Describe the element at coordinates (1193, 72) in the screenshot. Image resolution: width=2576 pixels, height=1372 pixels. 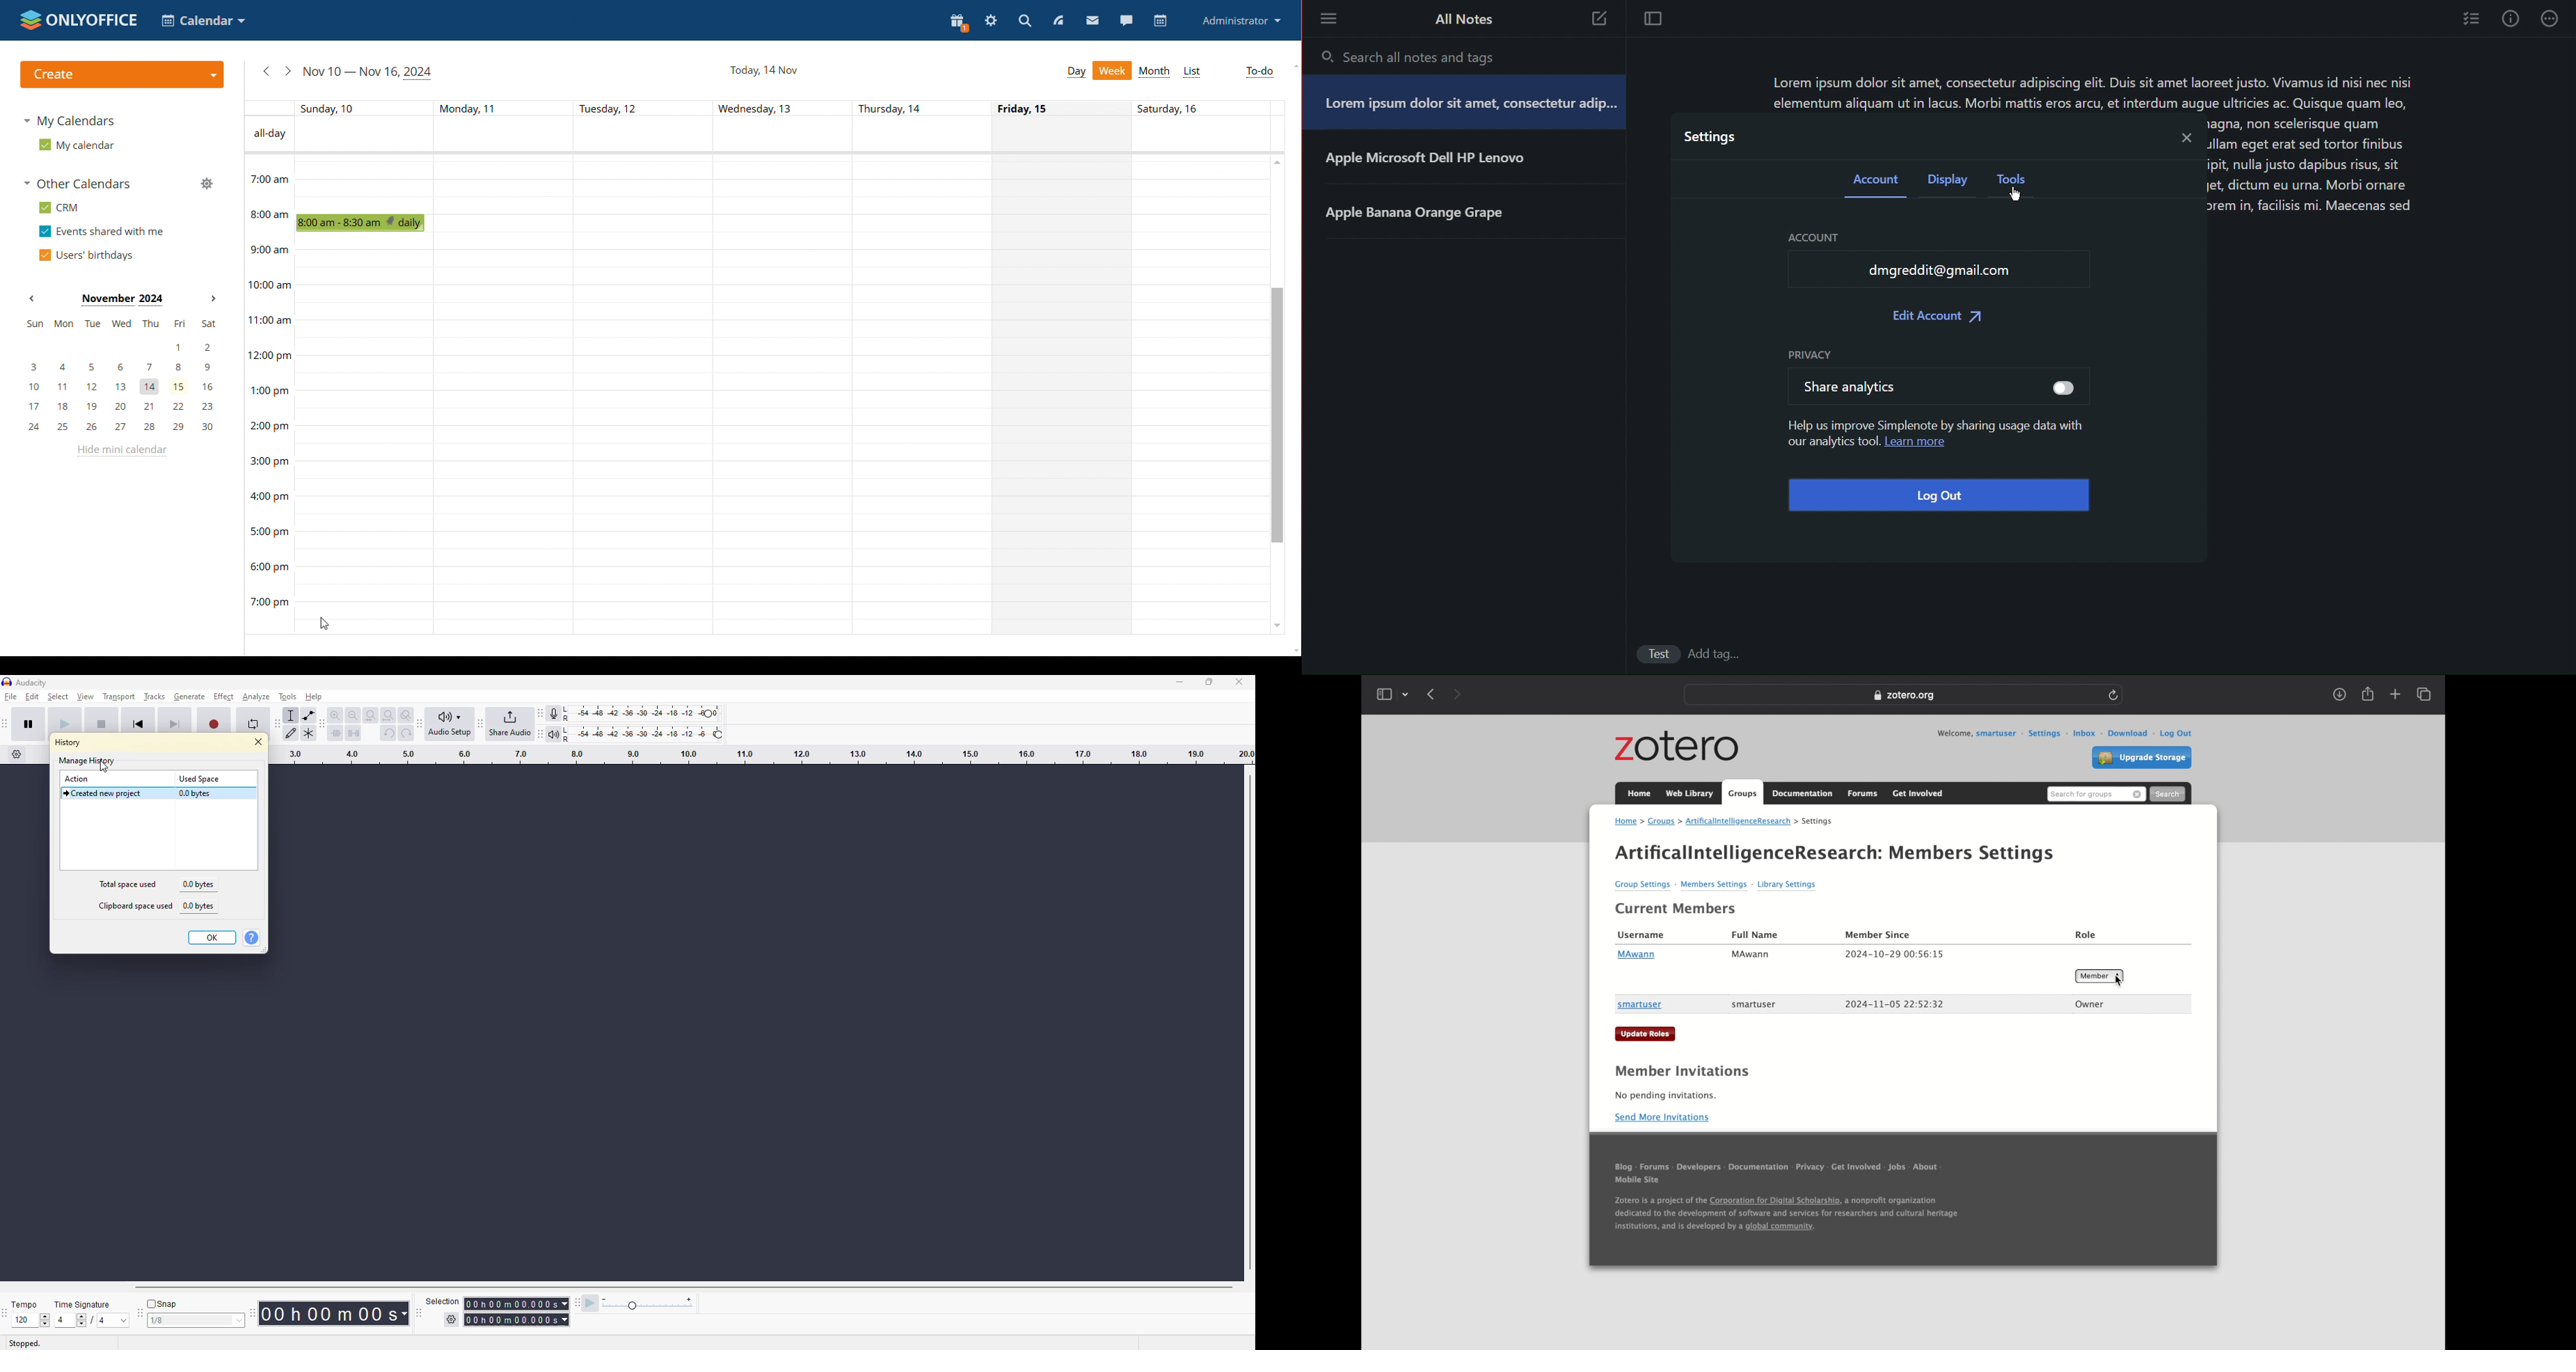
I see `list view` at that location.